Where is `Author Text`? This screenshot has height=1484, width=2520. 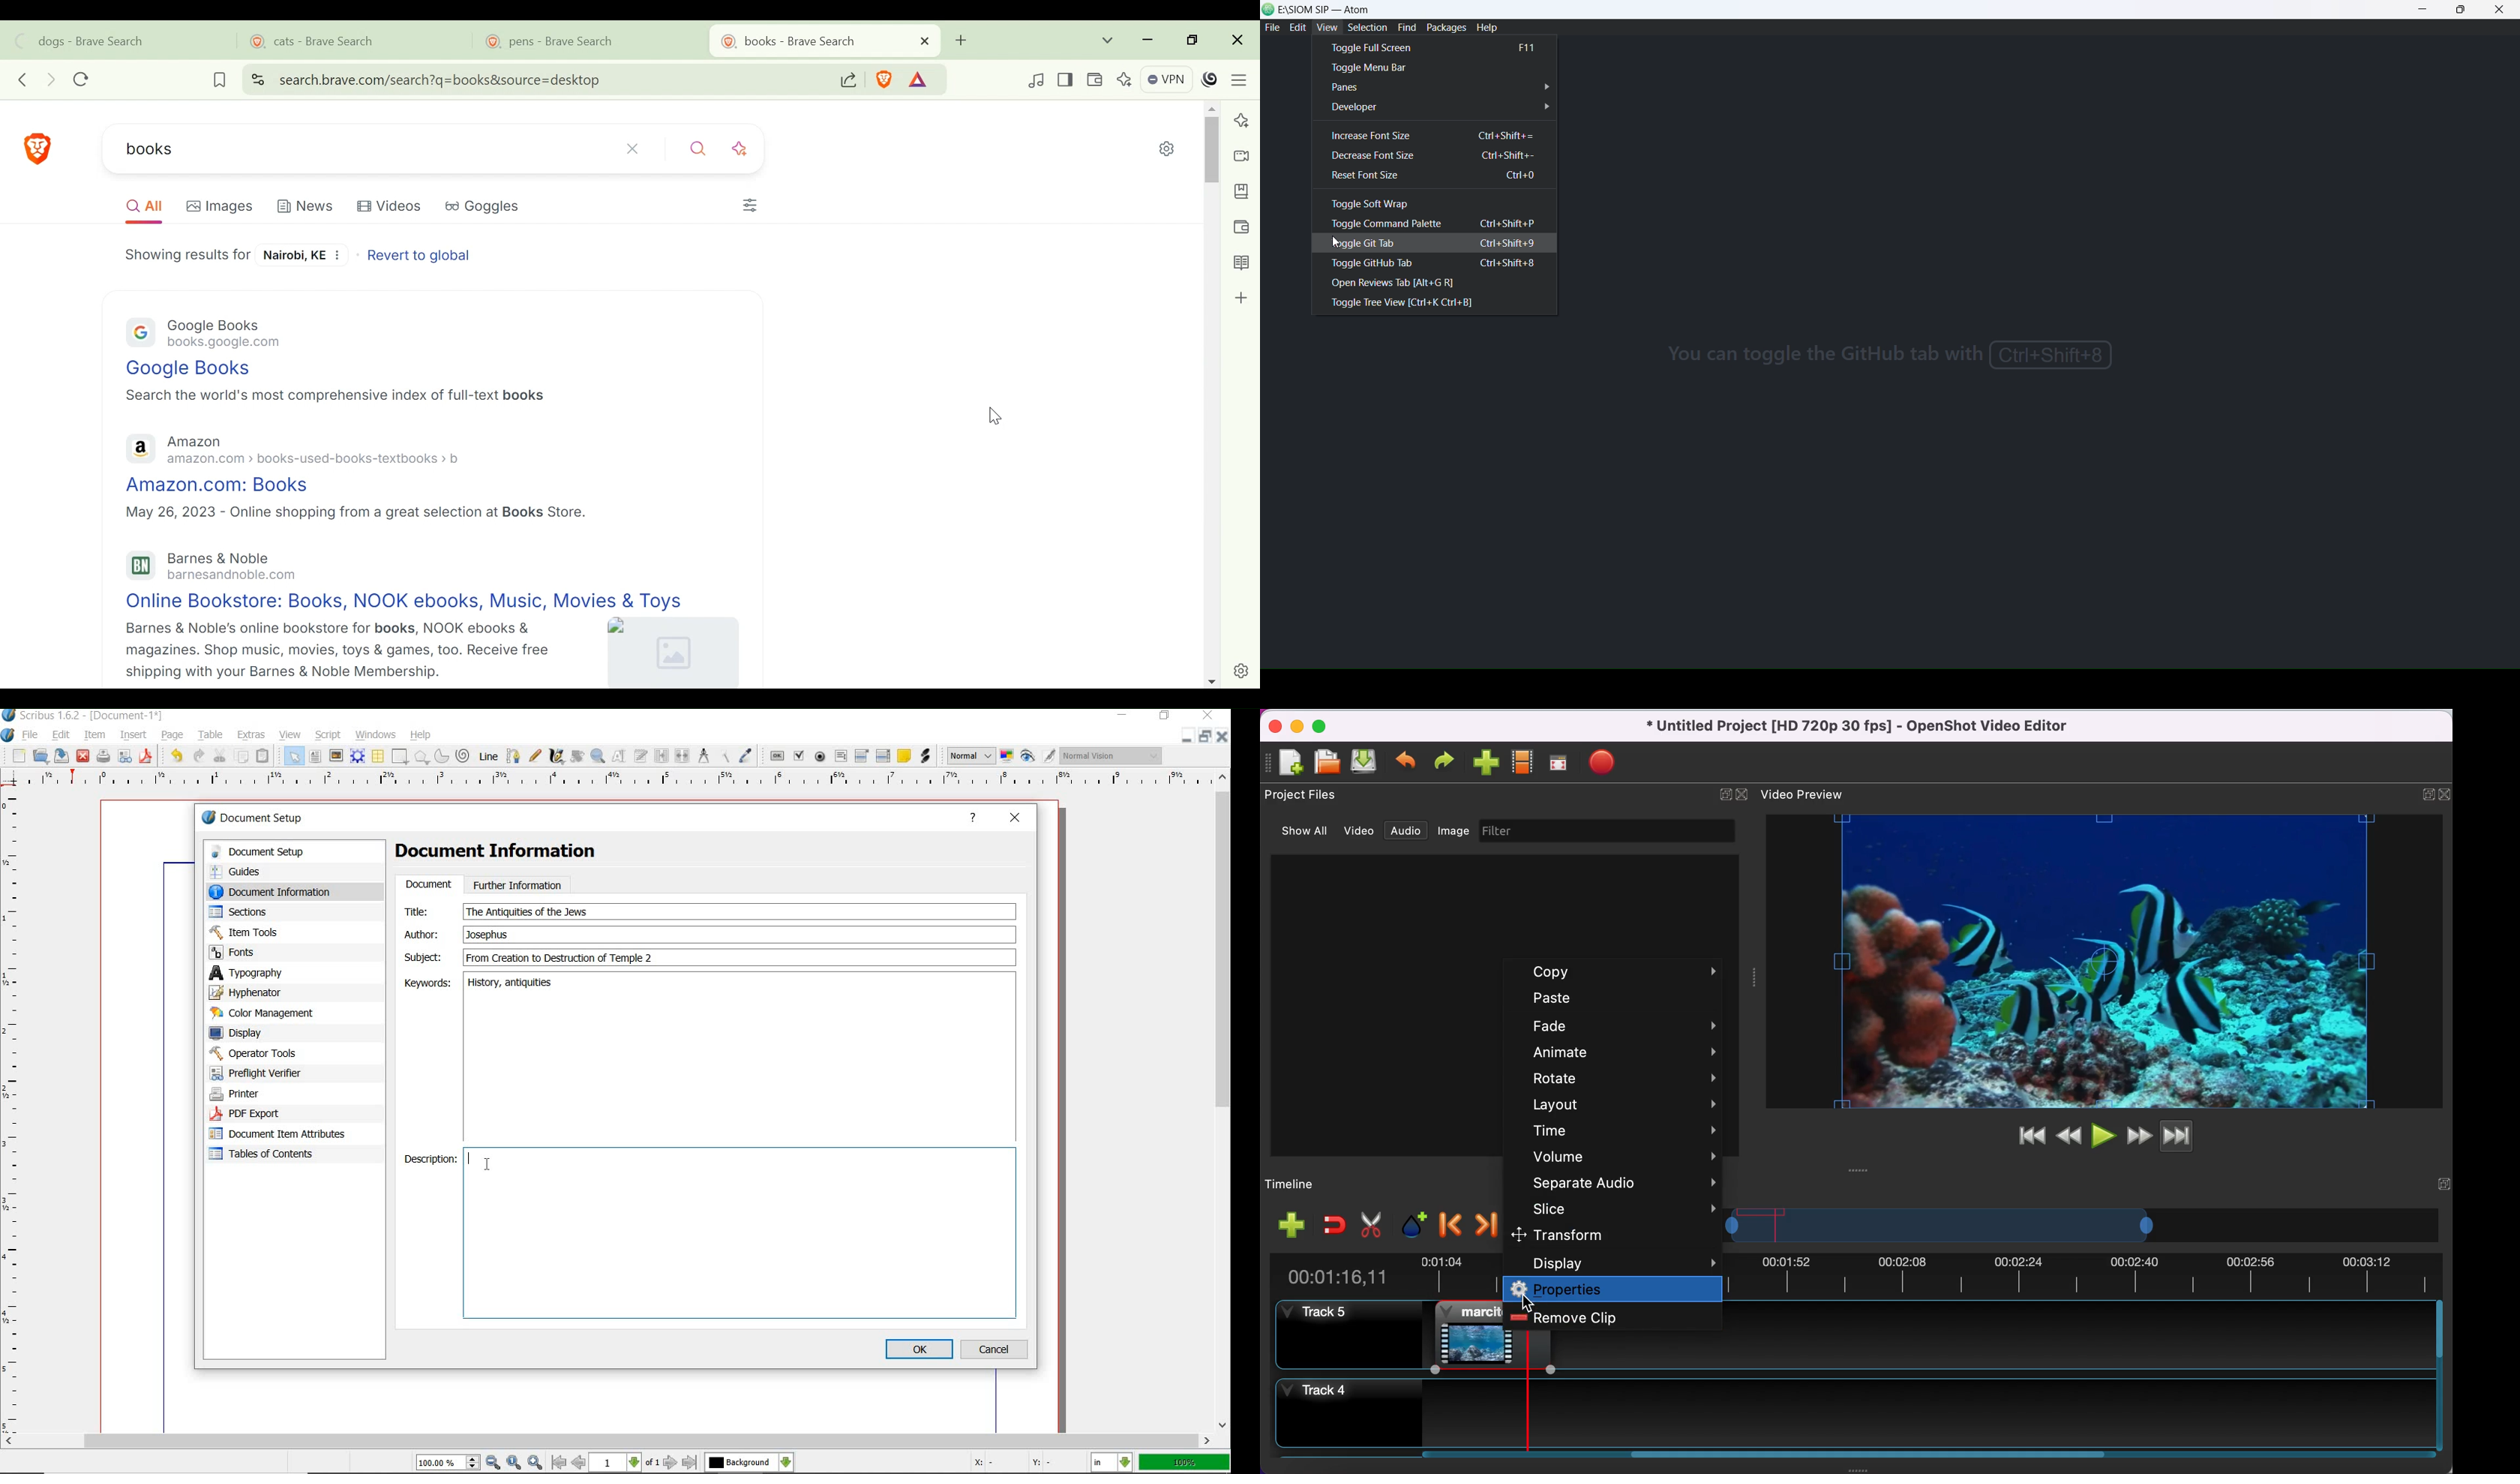 Author Text is located at coordinates (490, 934).